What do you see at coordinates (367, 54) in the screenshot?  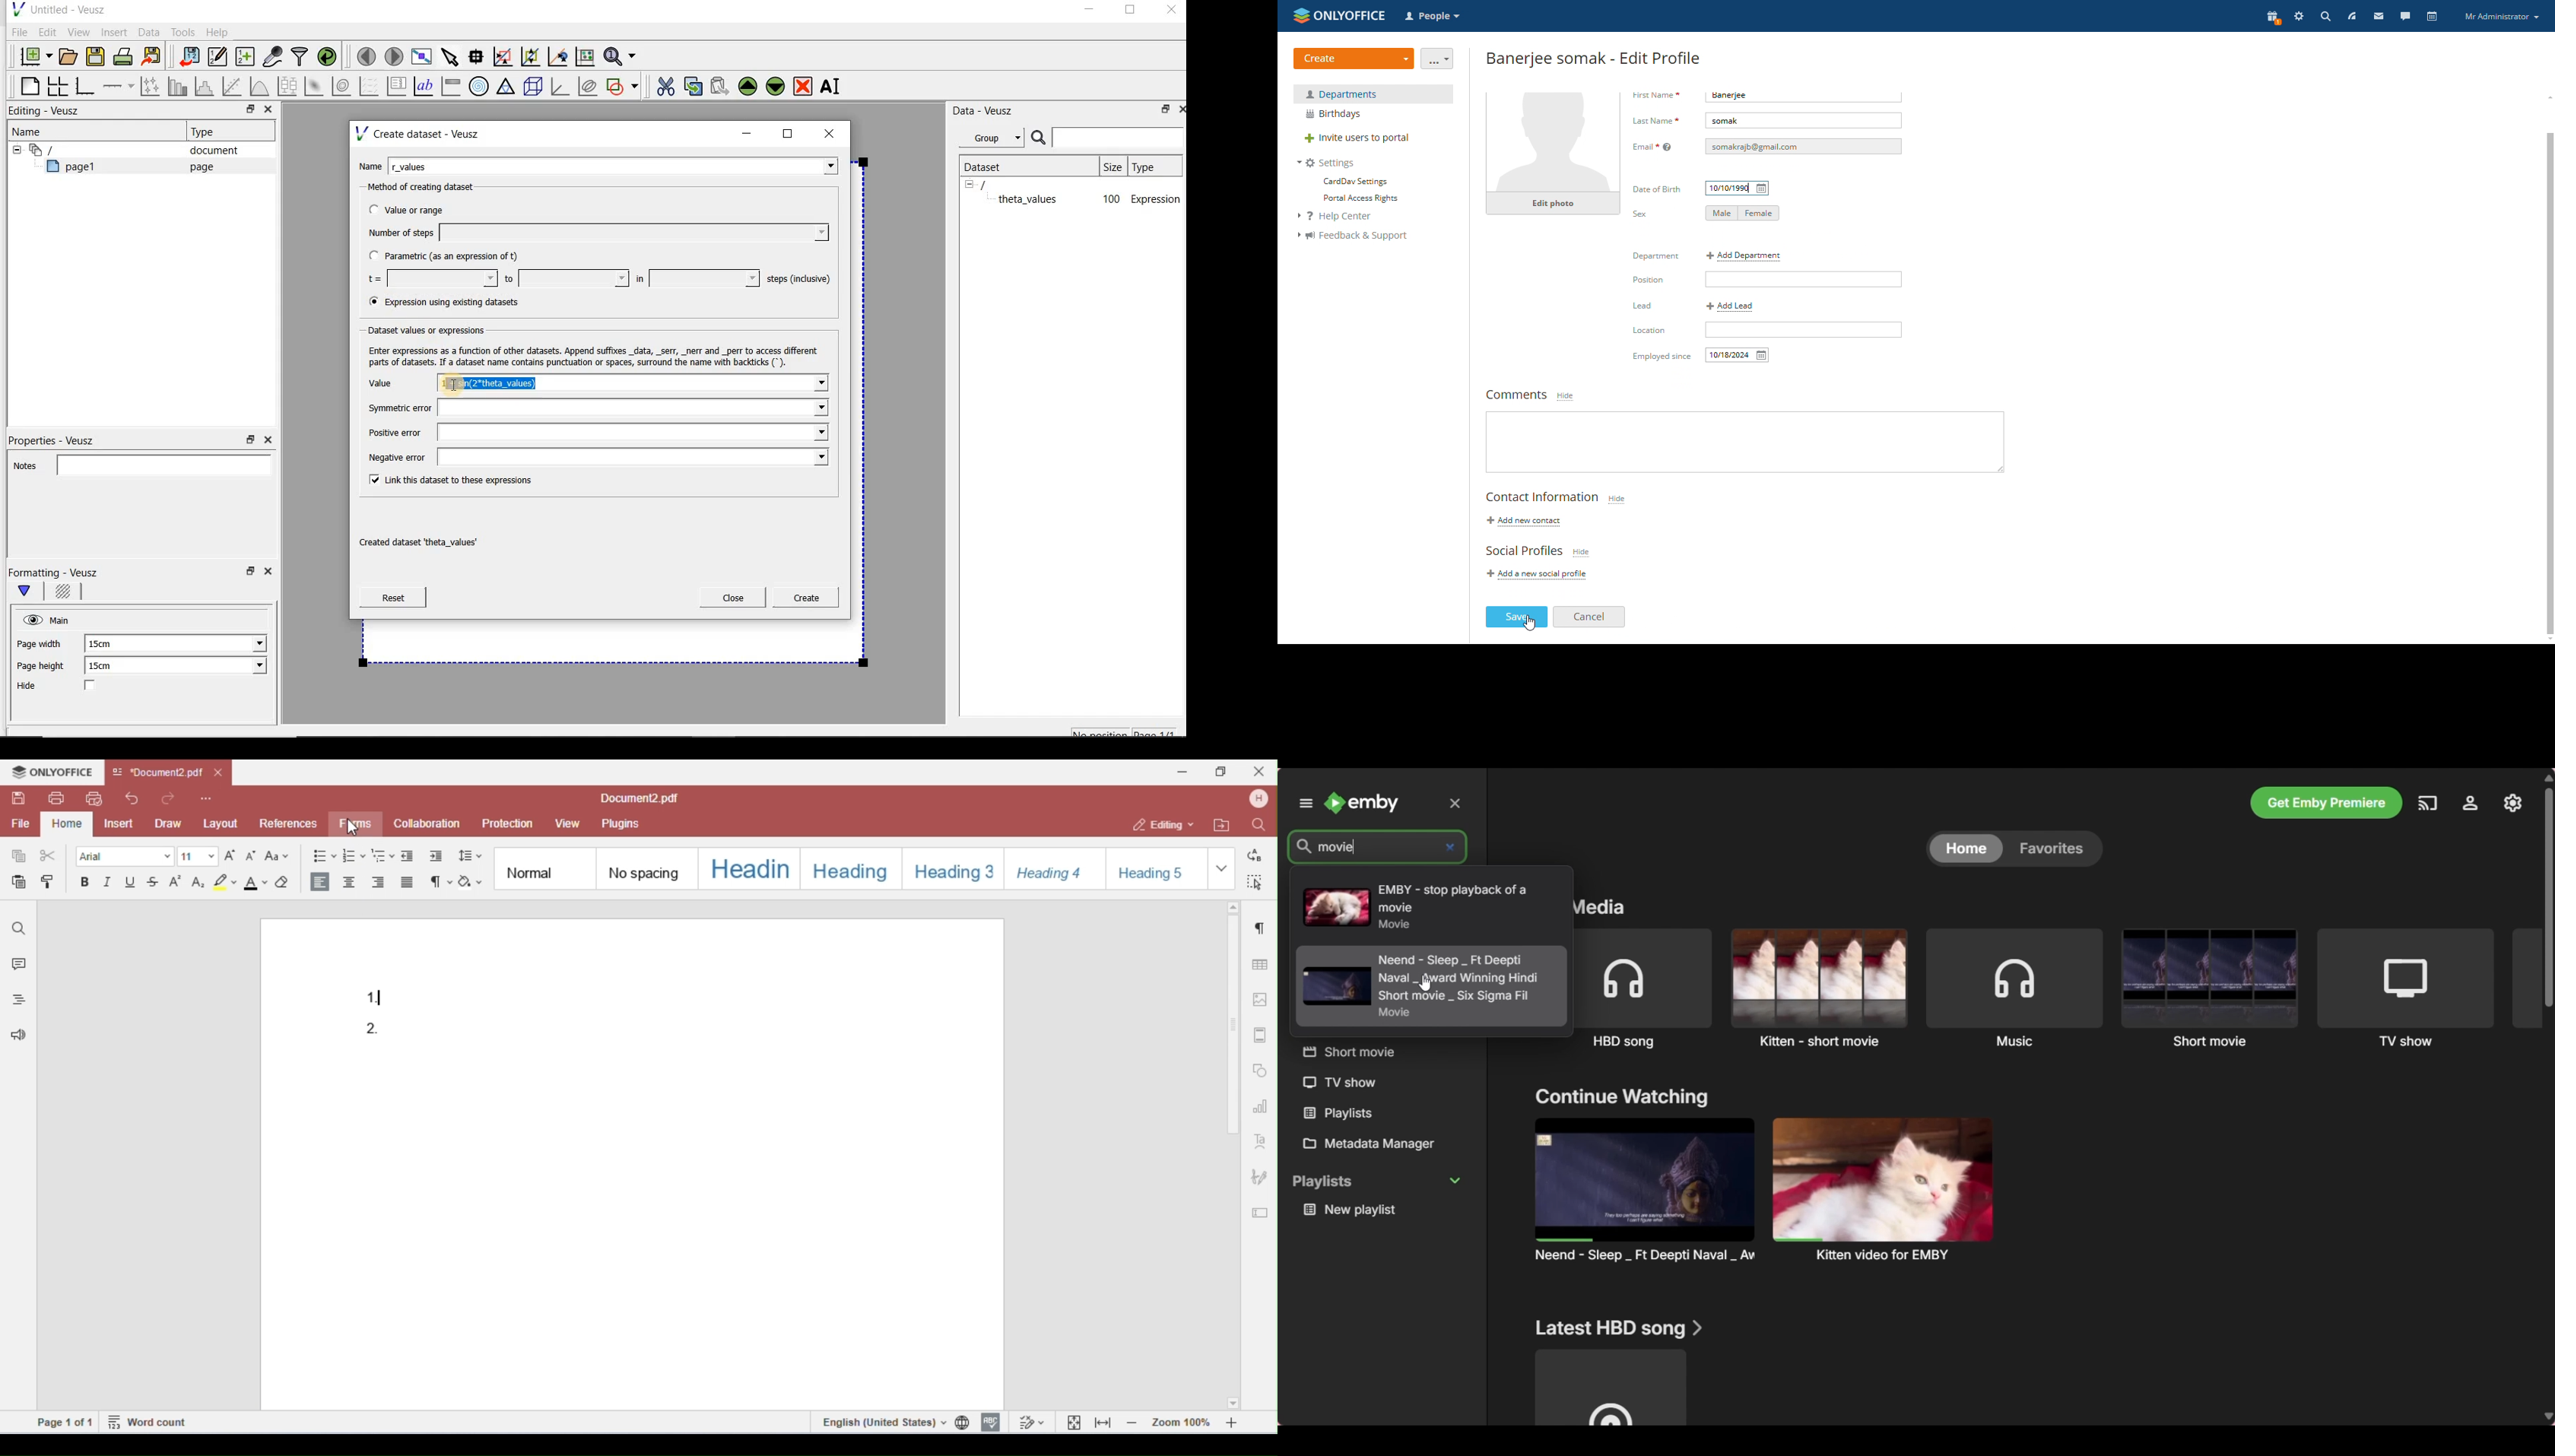 I see `move to the previous page` at bounding box center [367, 54].